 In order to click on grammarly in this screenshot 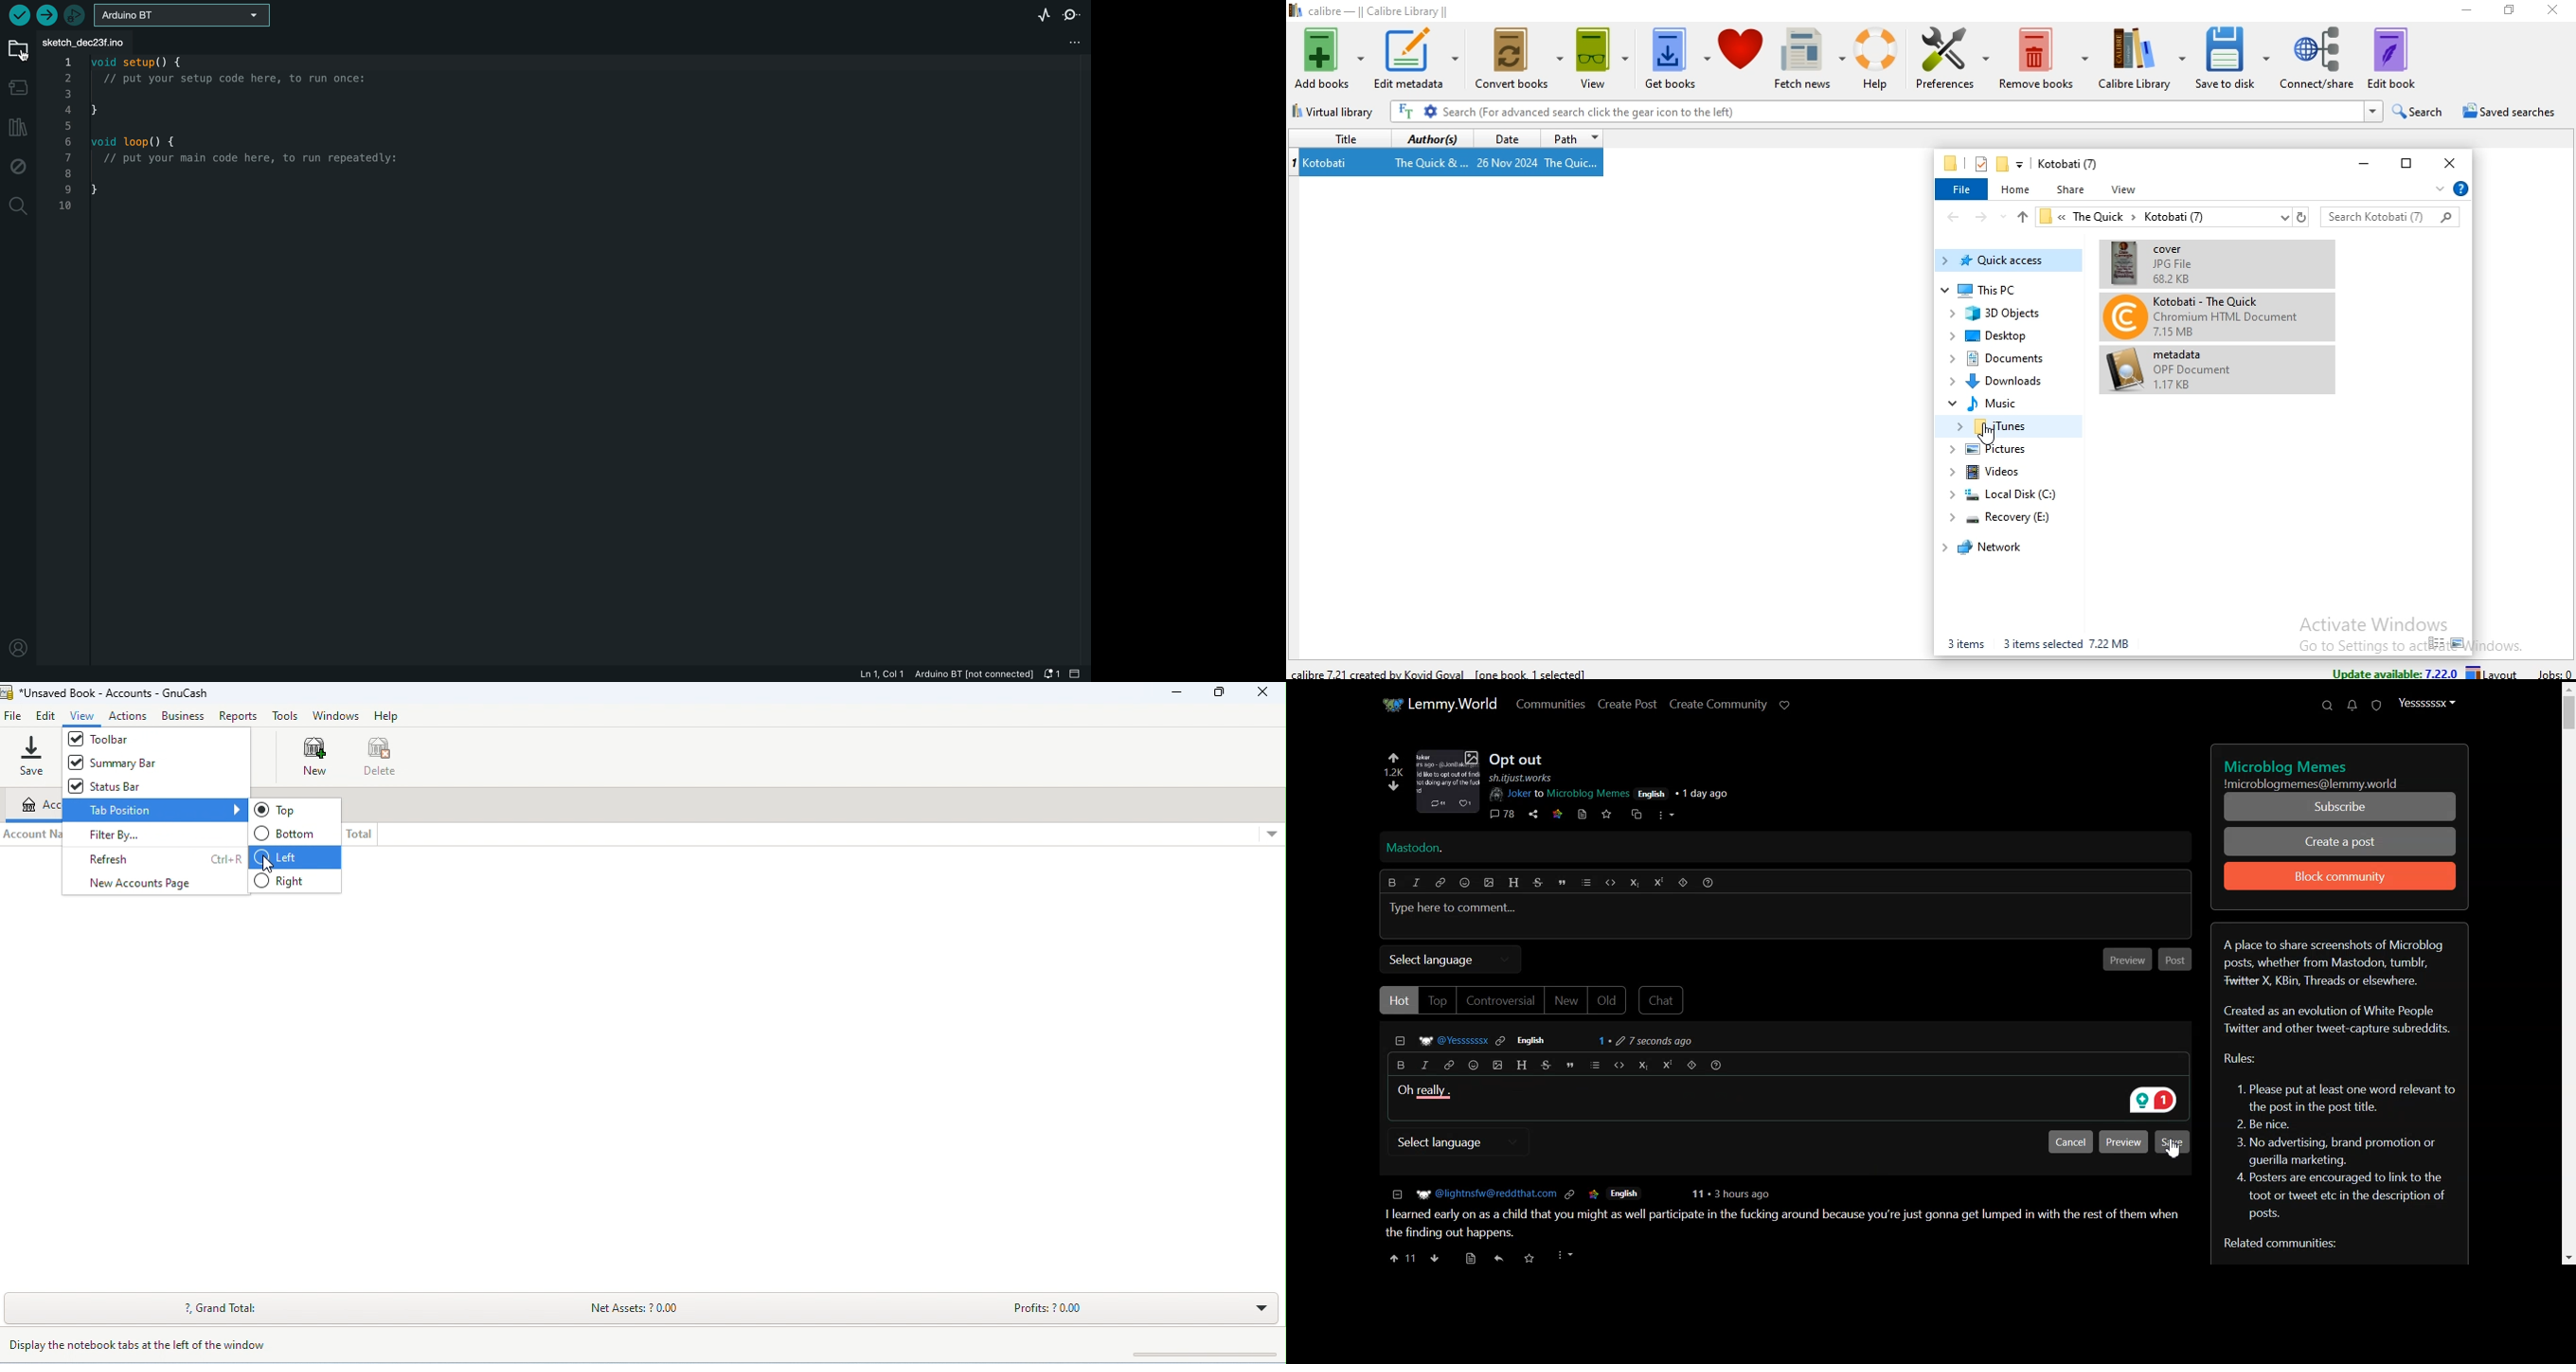, I will do `click(2154, 1102)`.